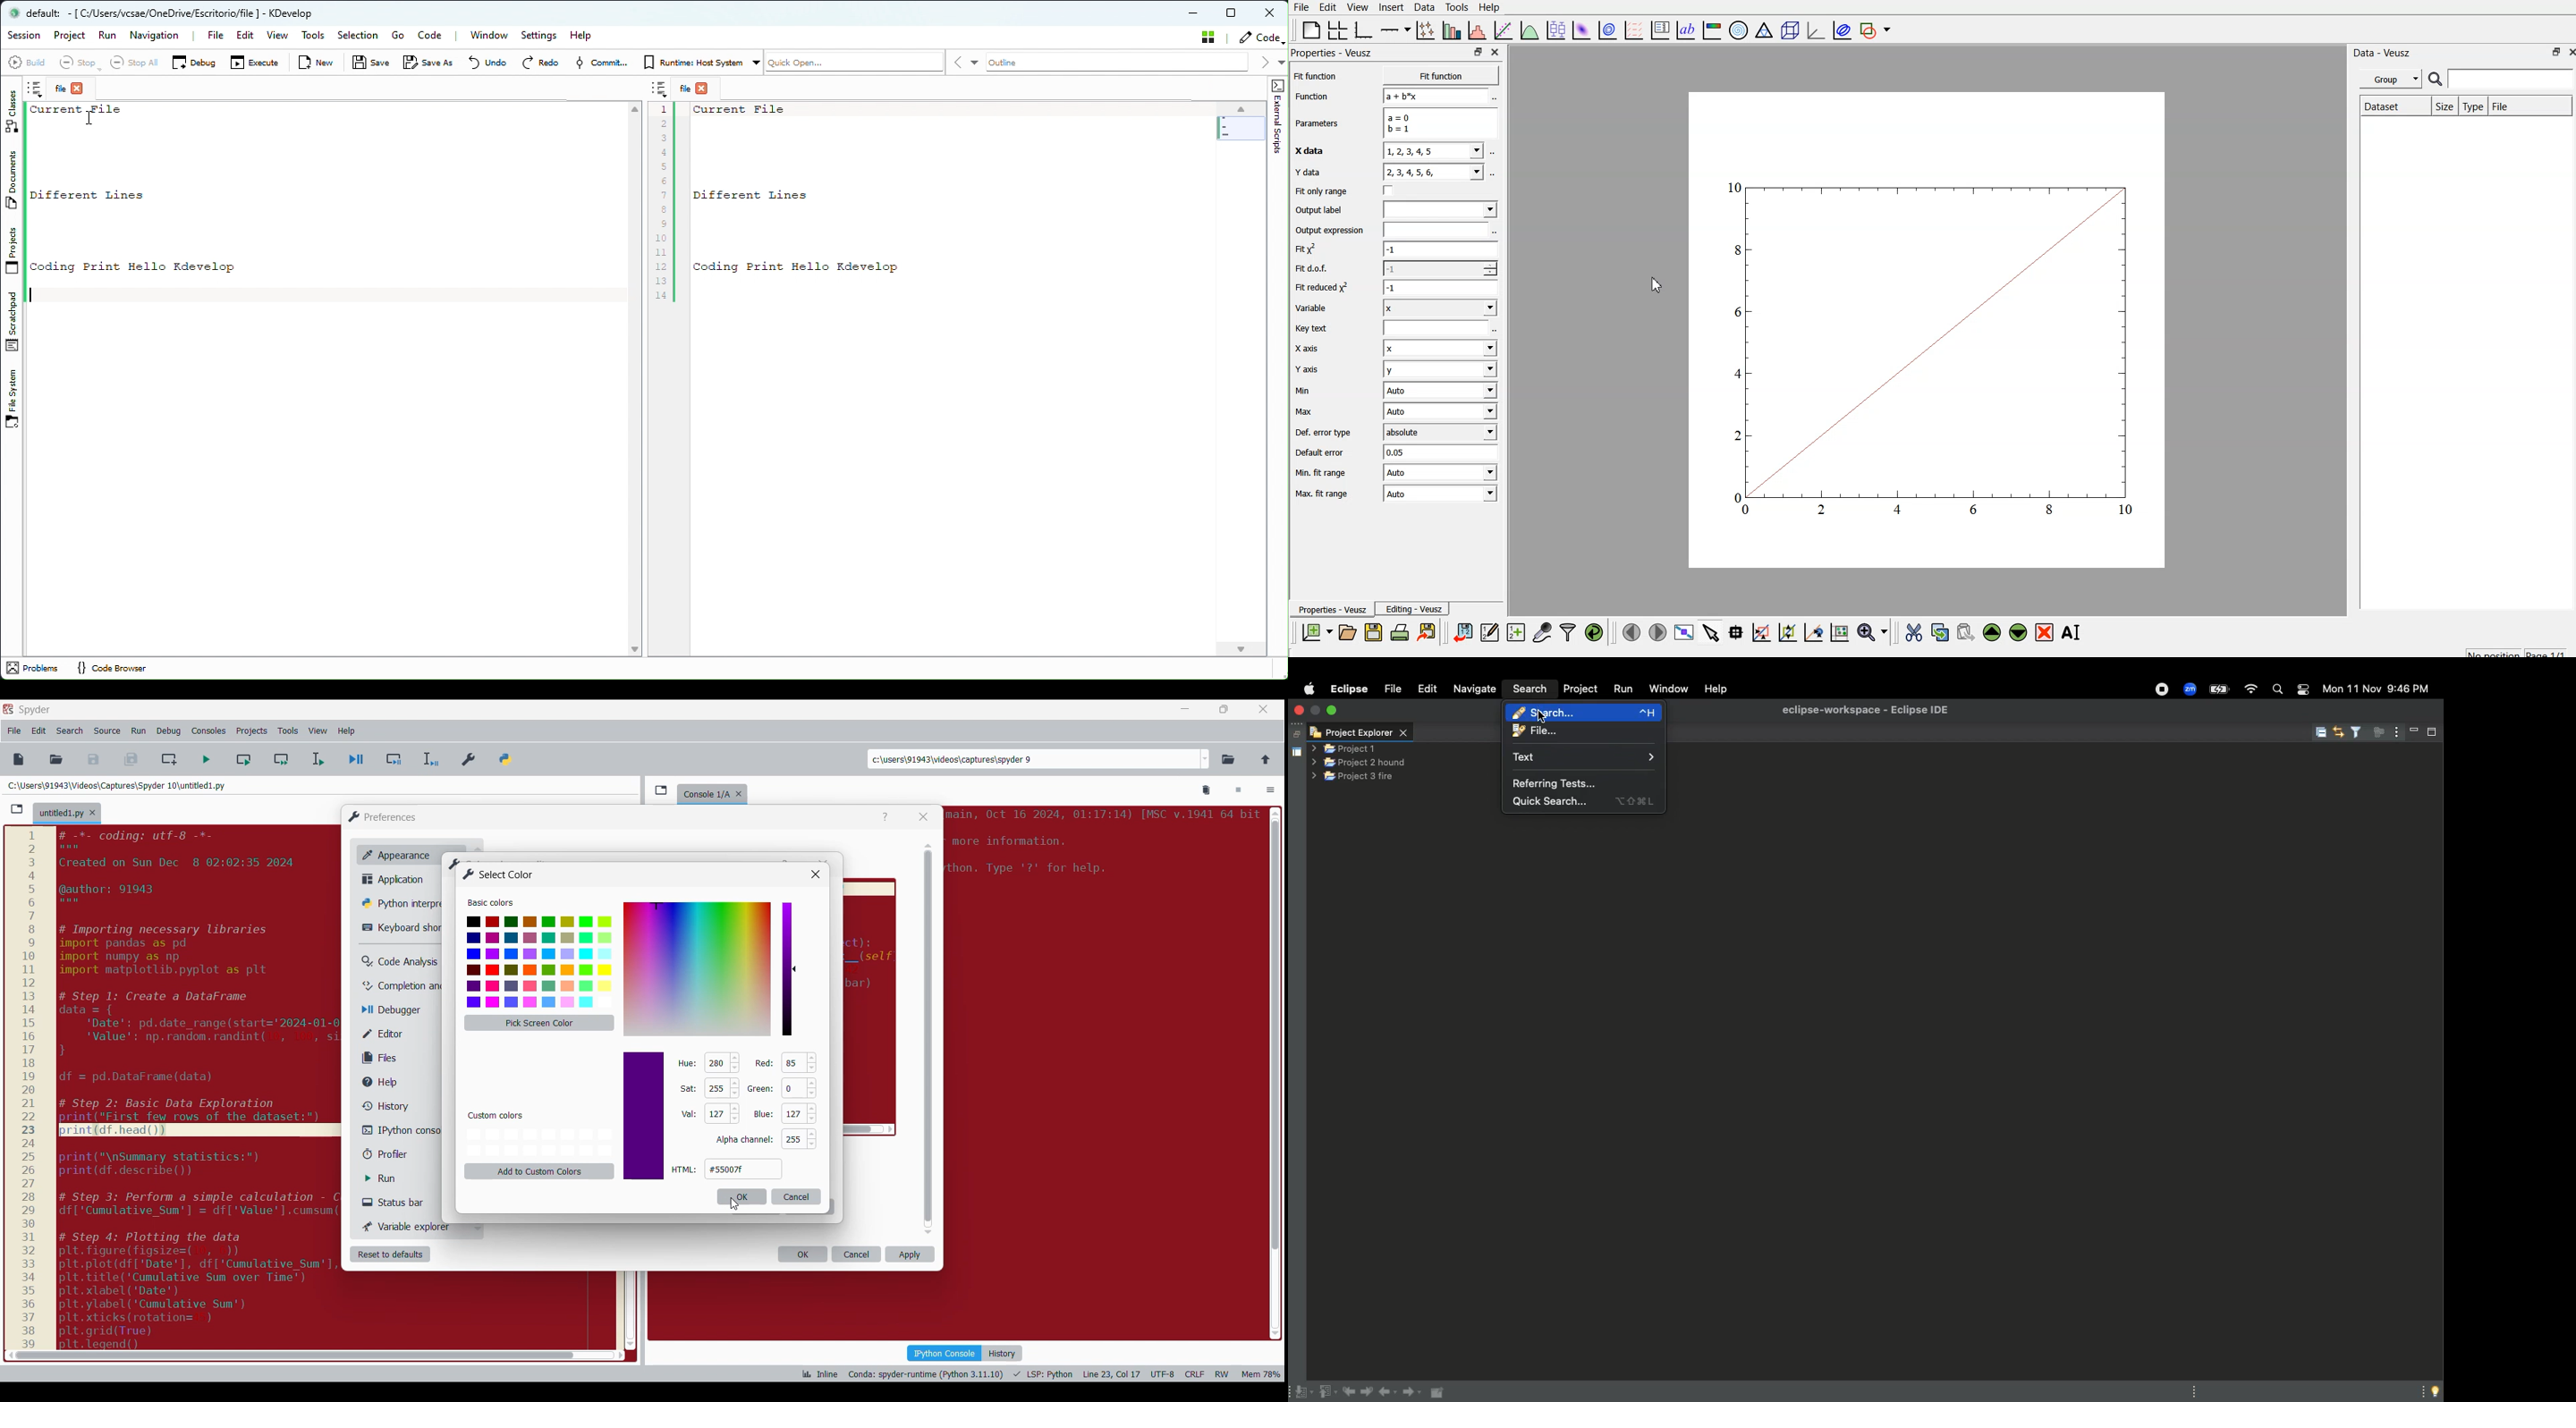  I want to click on Tools menu, so click(288, 731).